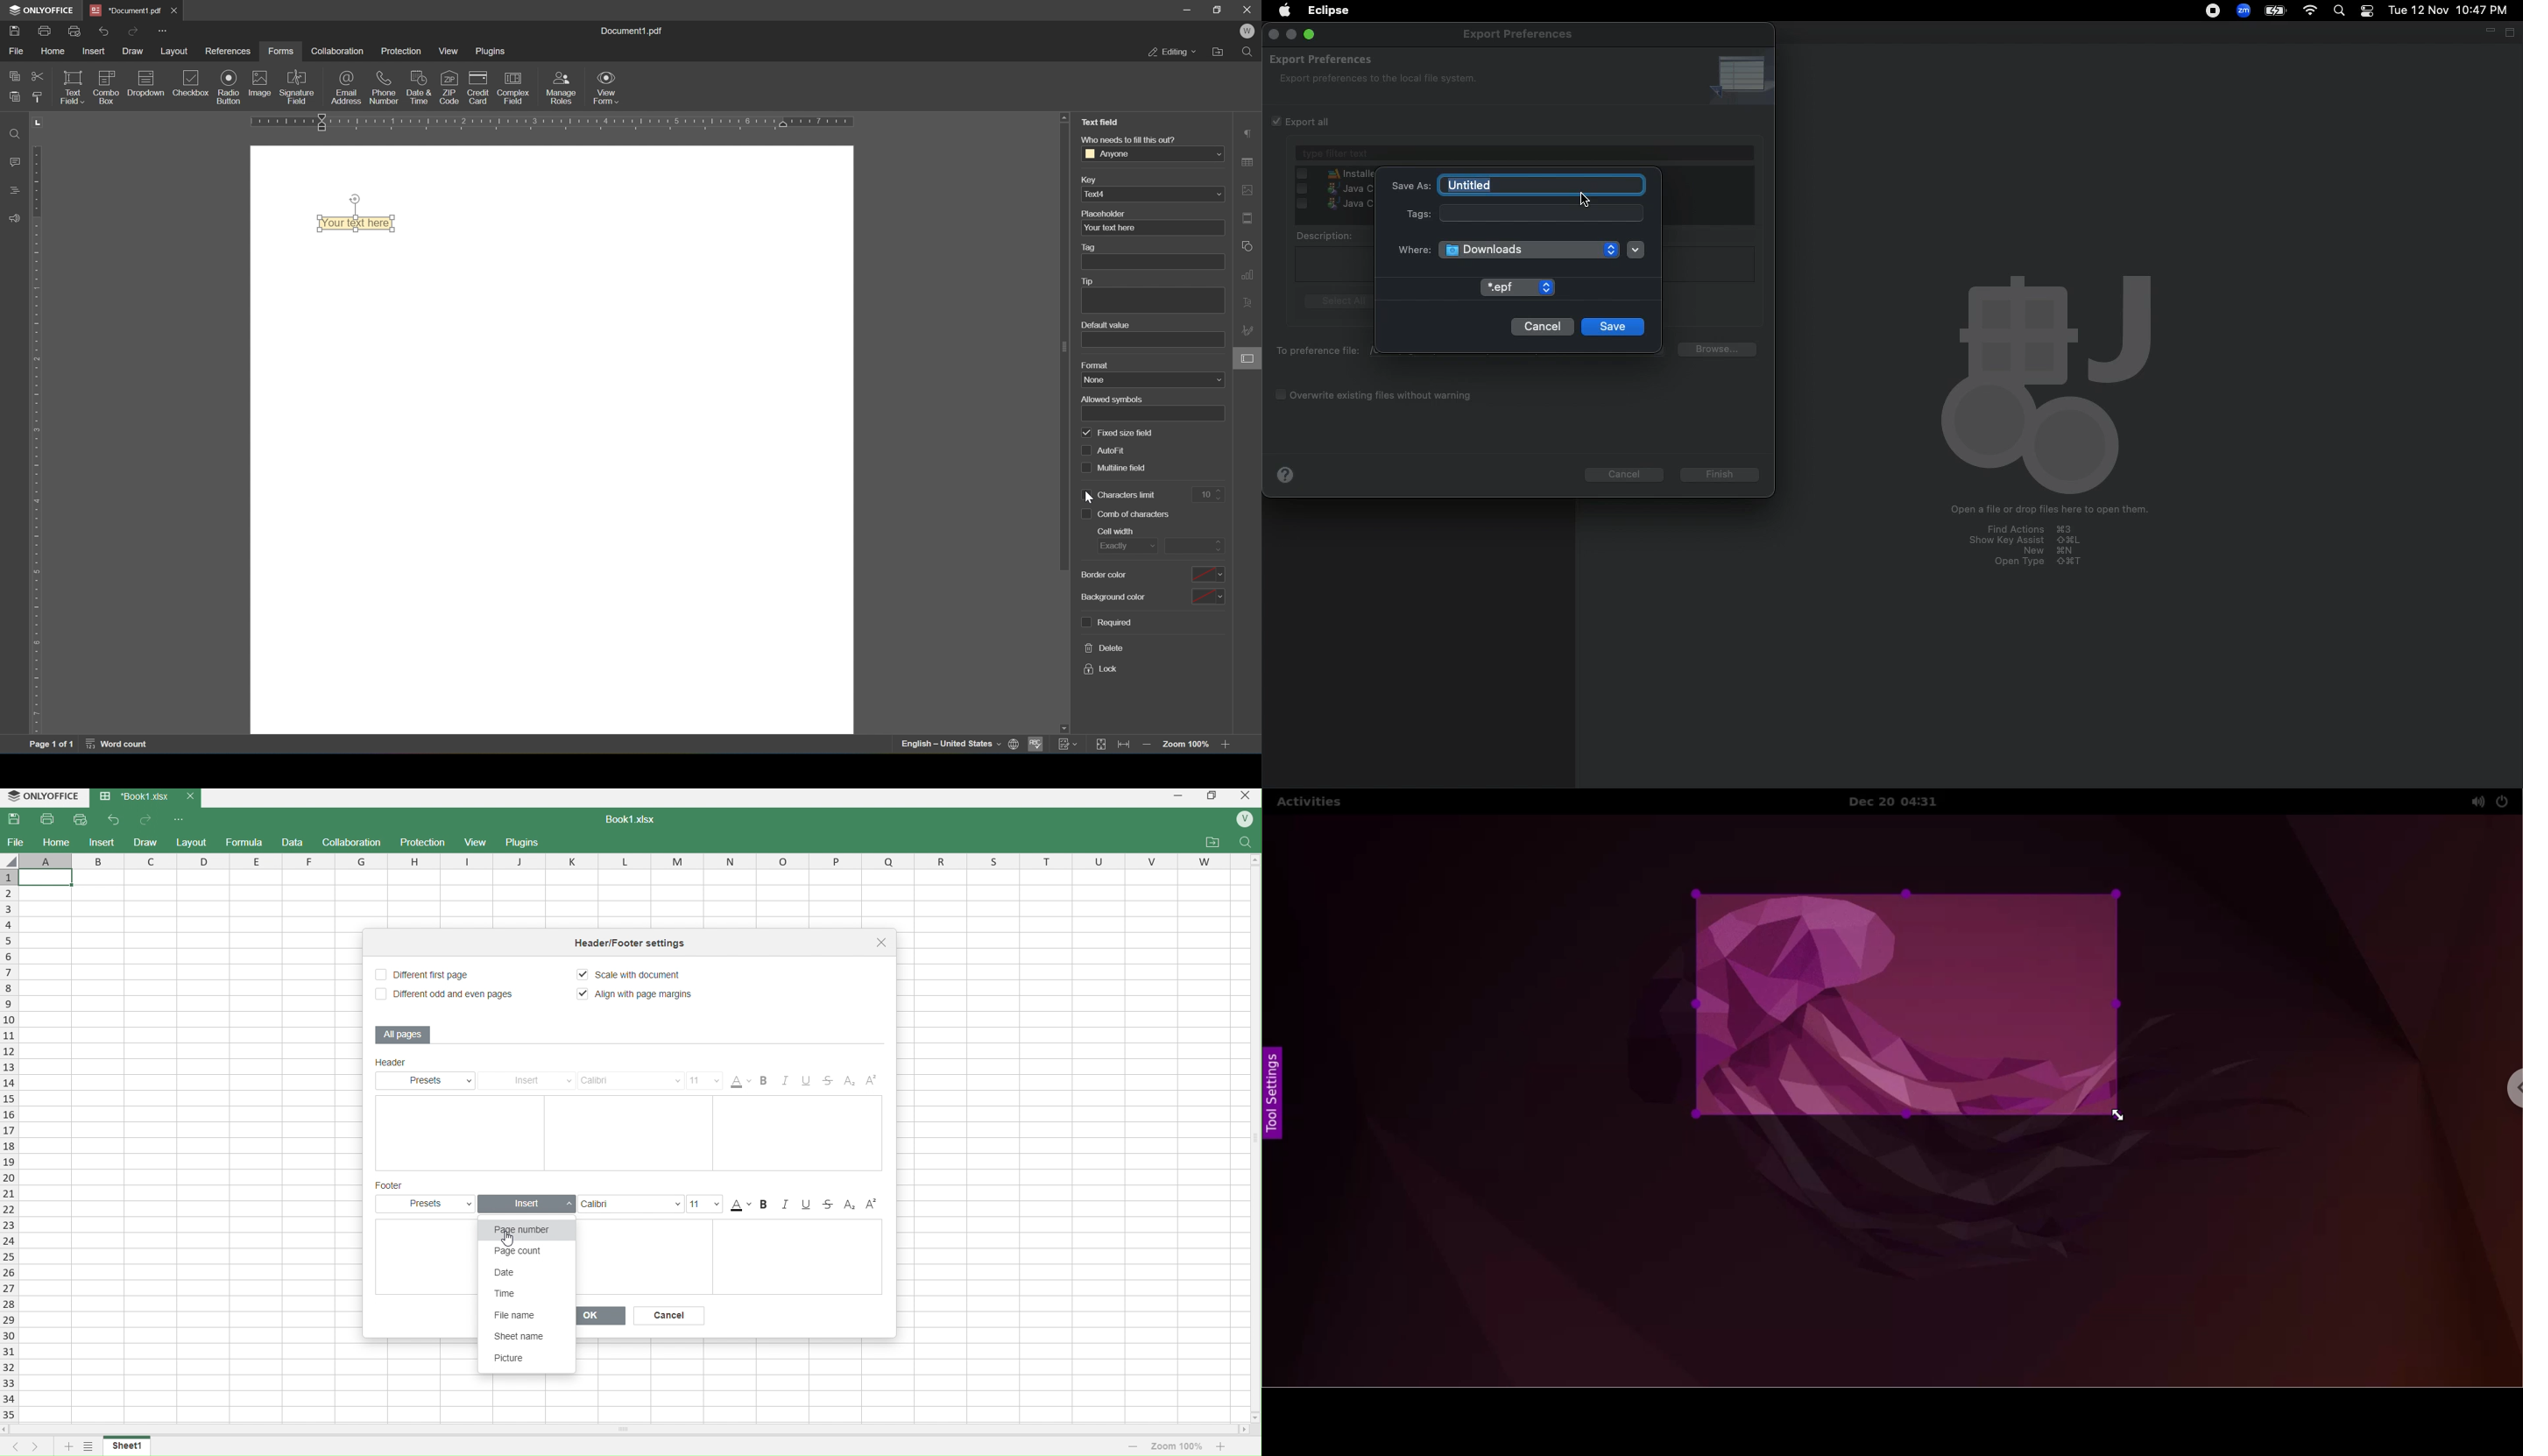 This screenshot has width=2548, height=1456. What do you see at coordinates (400, 50) in the screenshot?
I see `protection` at bounding box center [400, 50].